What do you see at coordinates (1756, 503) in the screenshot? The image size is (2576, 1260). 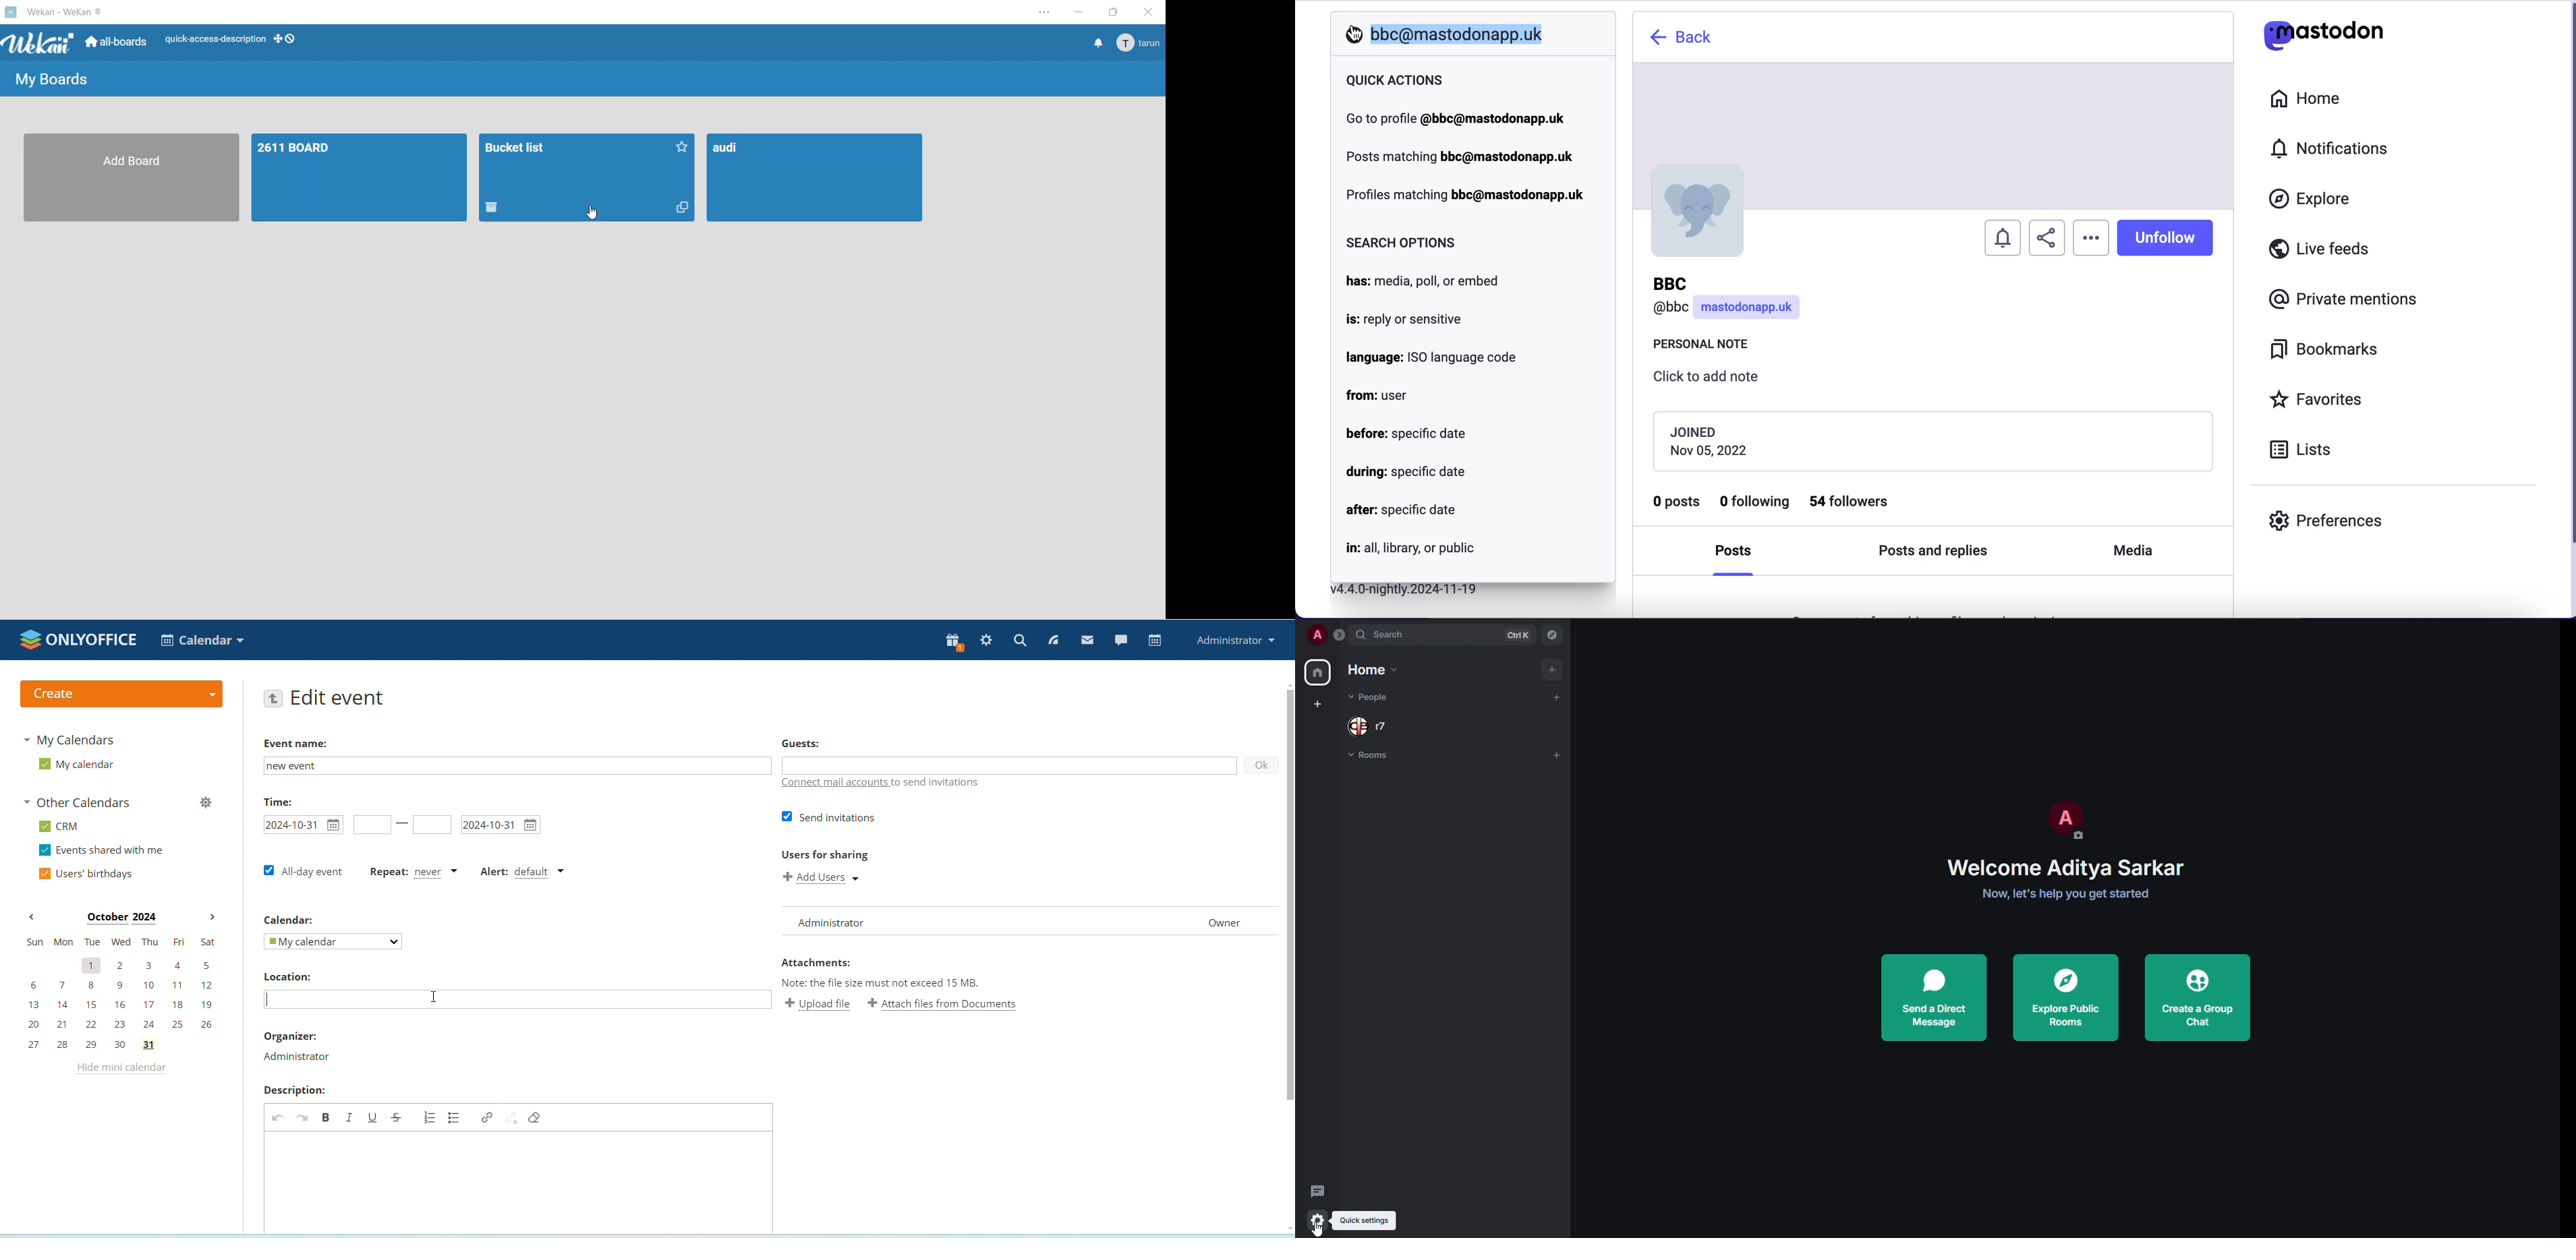 I see `0 following` at bounding box center [1756, 503].